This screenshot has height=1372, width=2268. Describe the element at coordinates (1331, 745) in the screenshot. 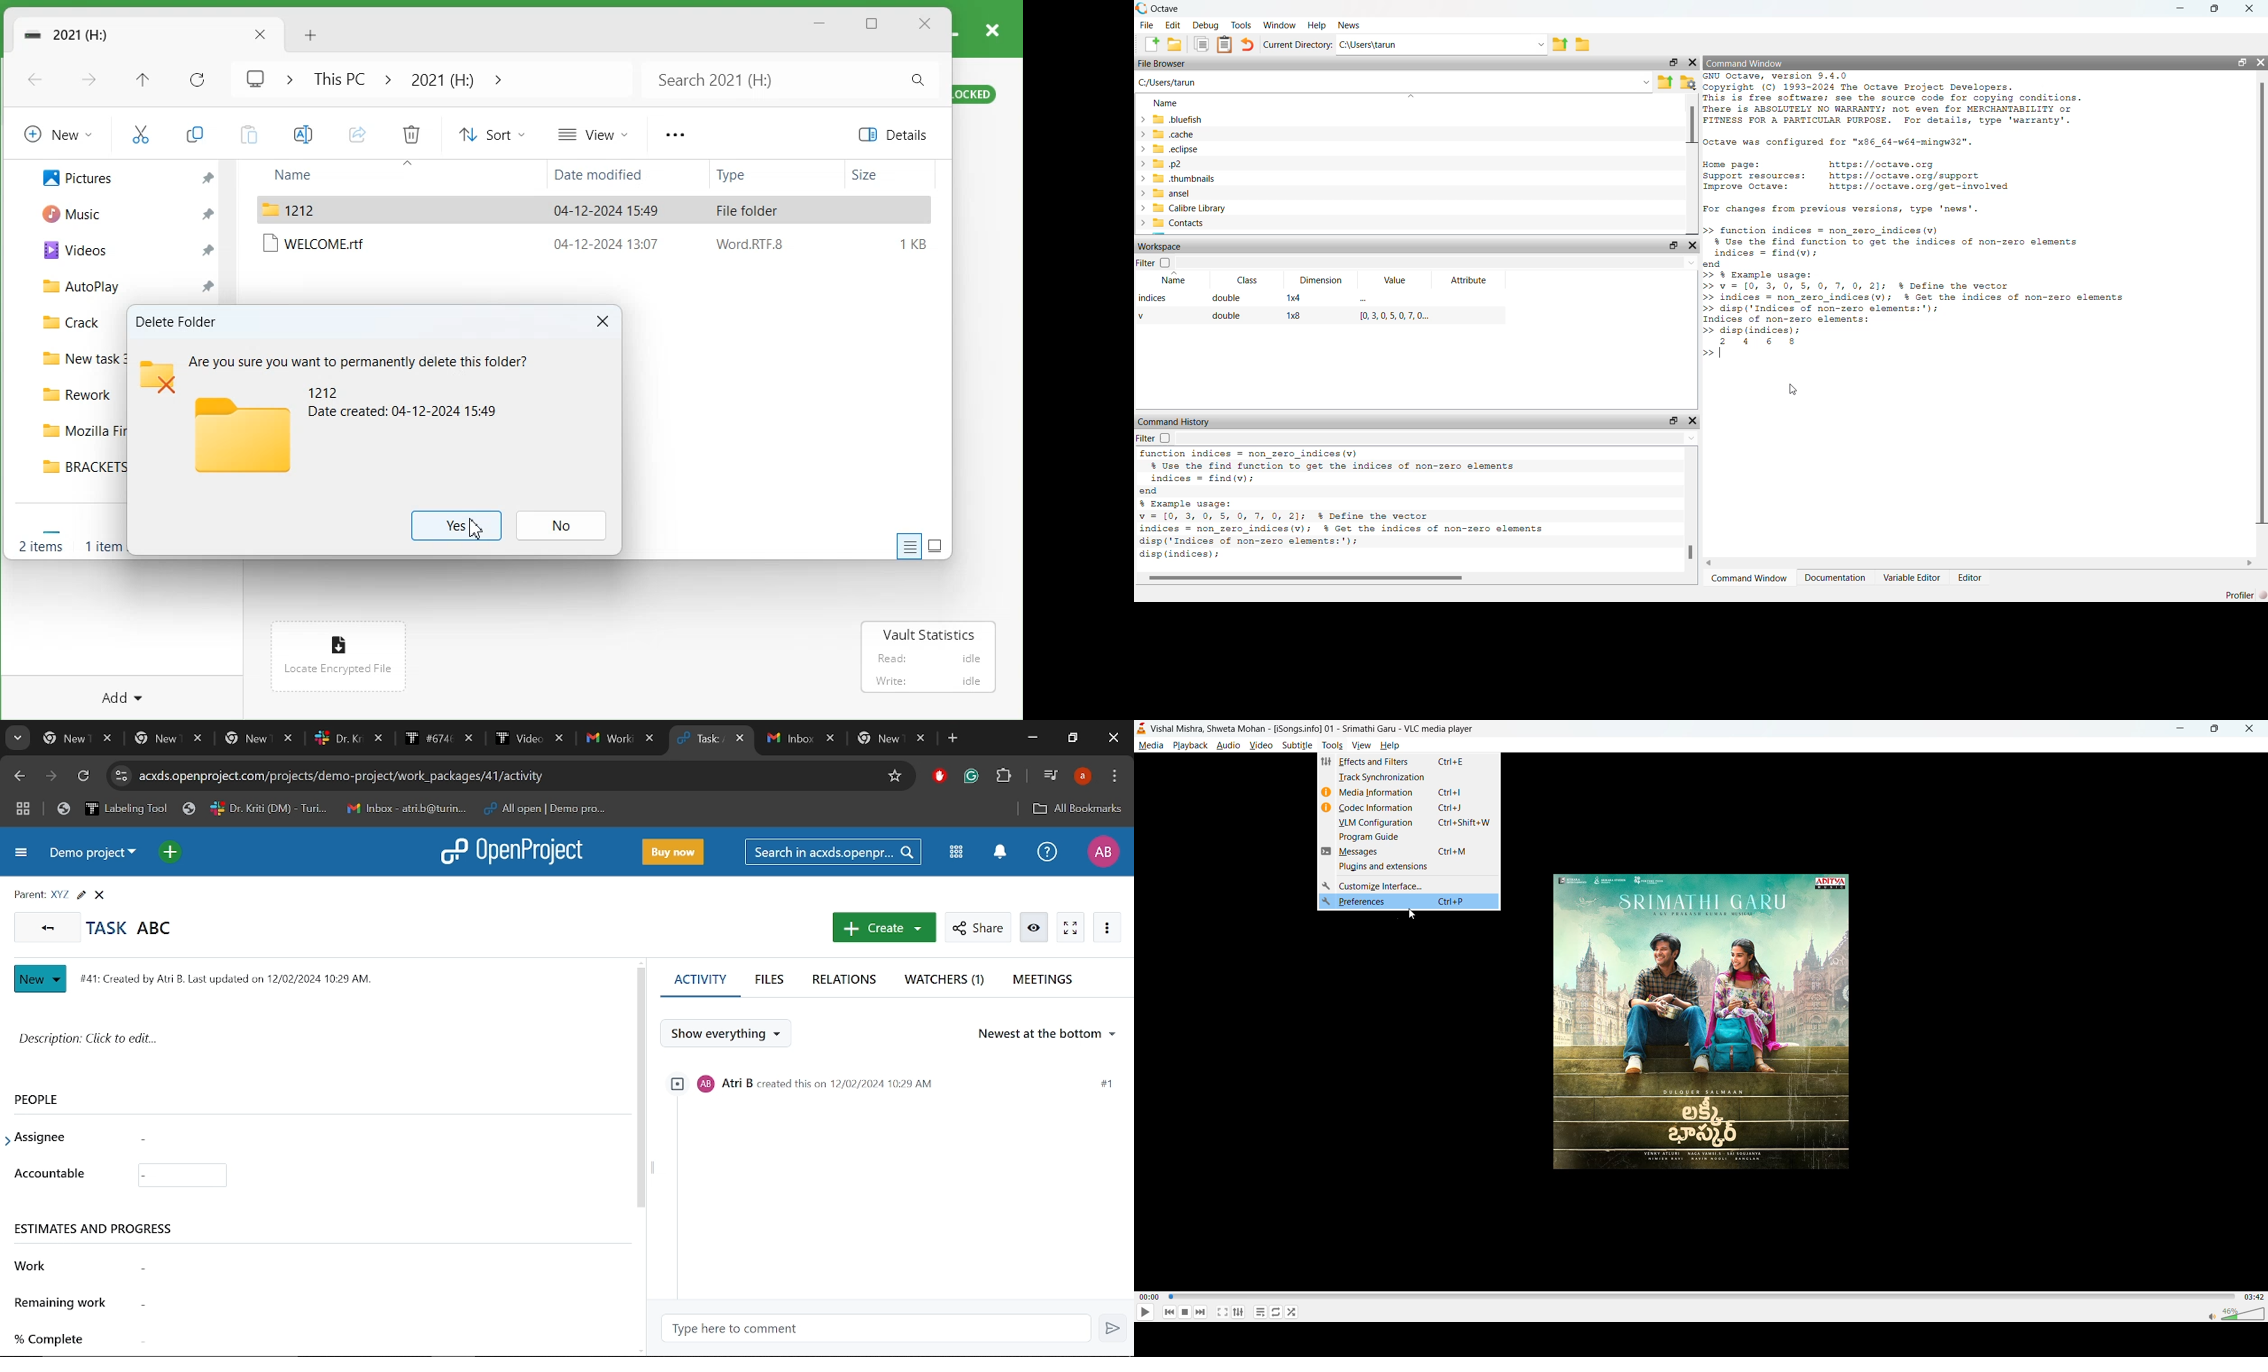

I see `tools` at that location.